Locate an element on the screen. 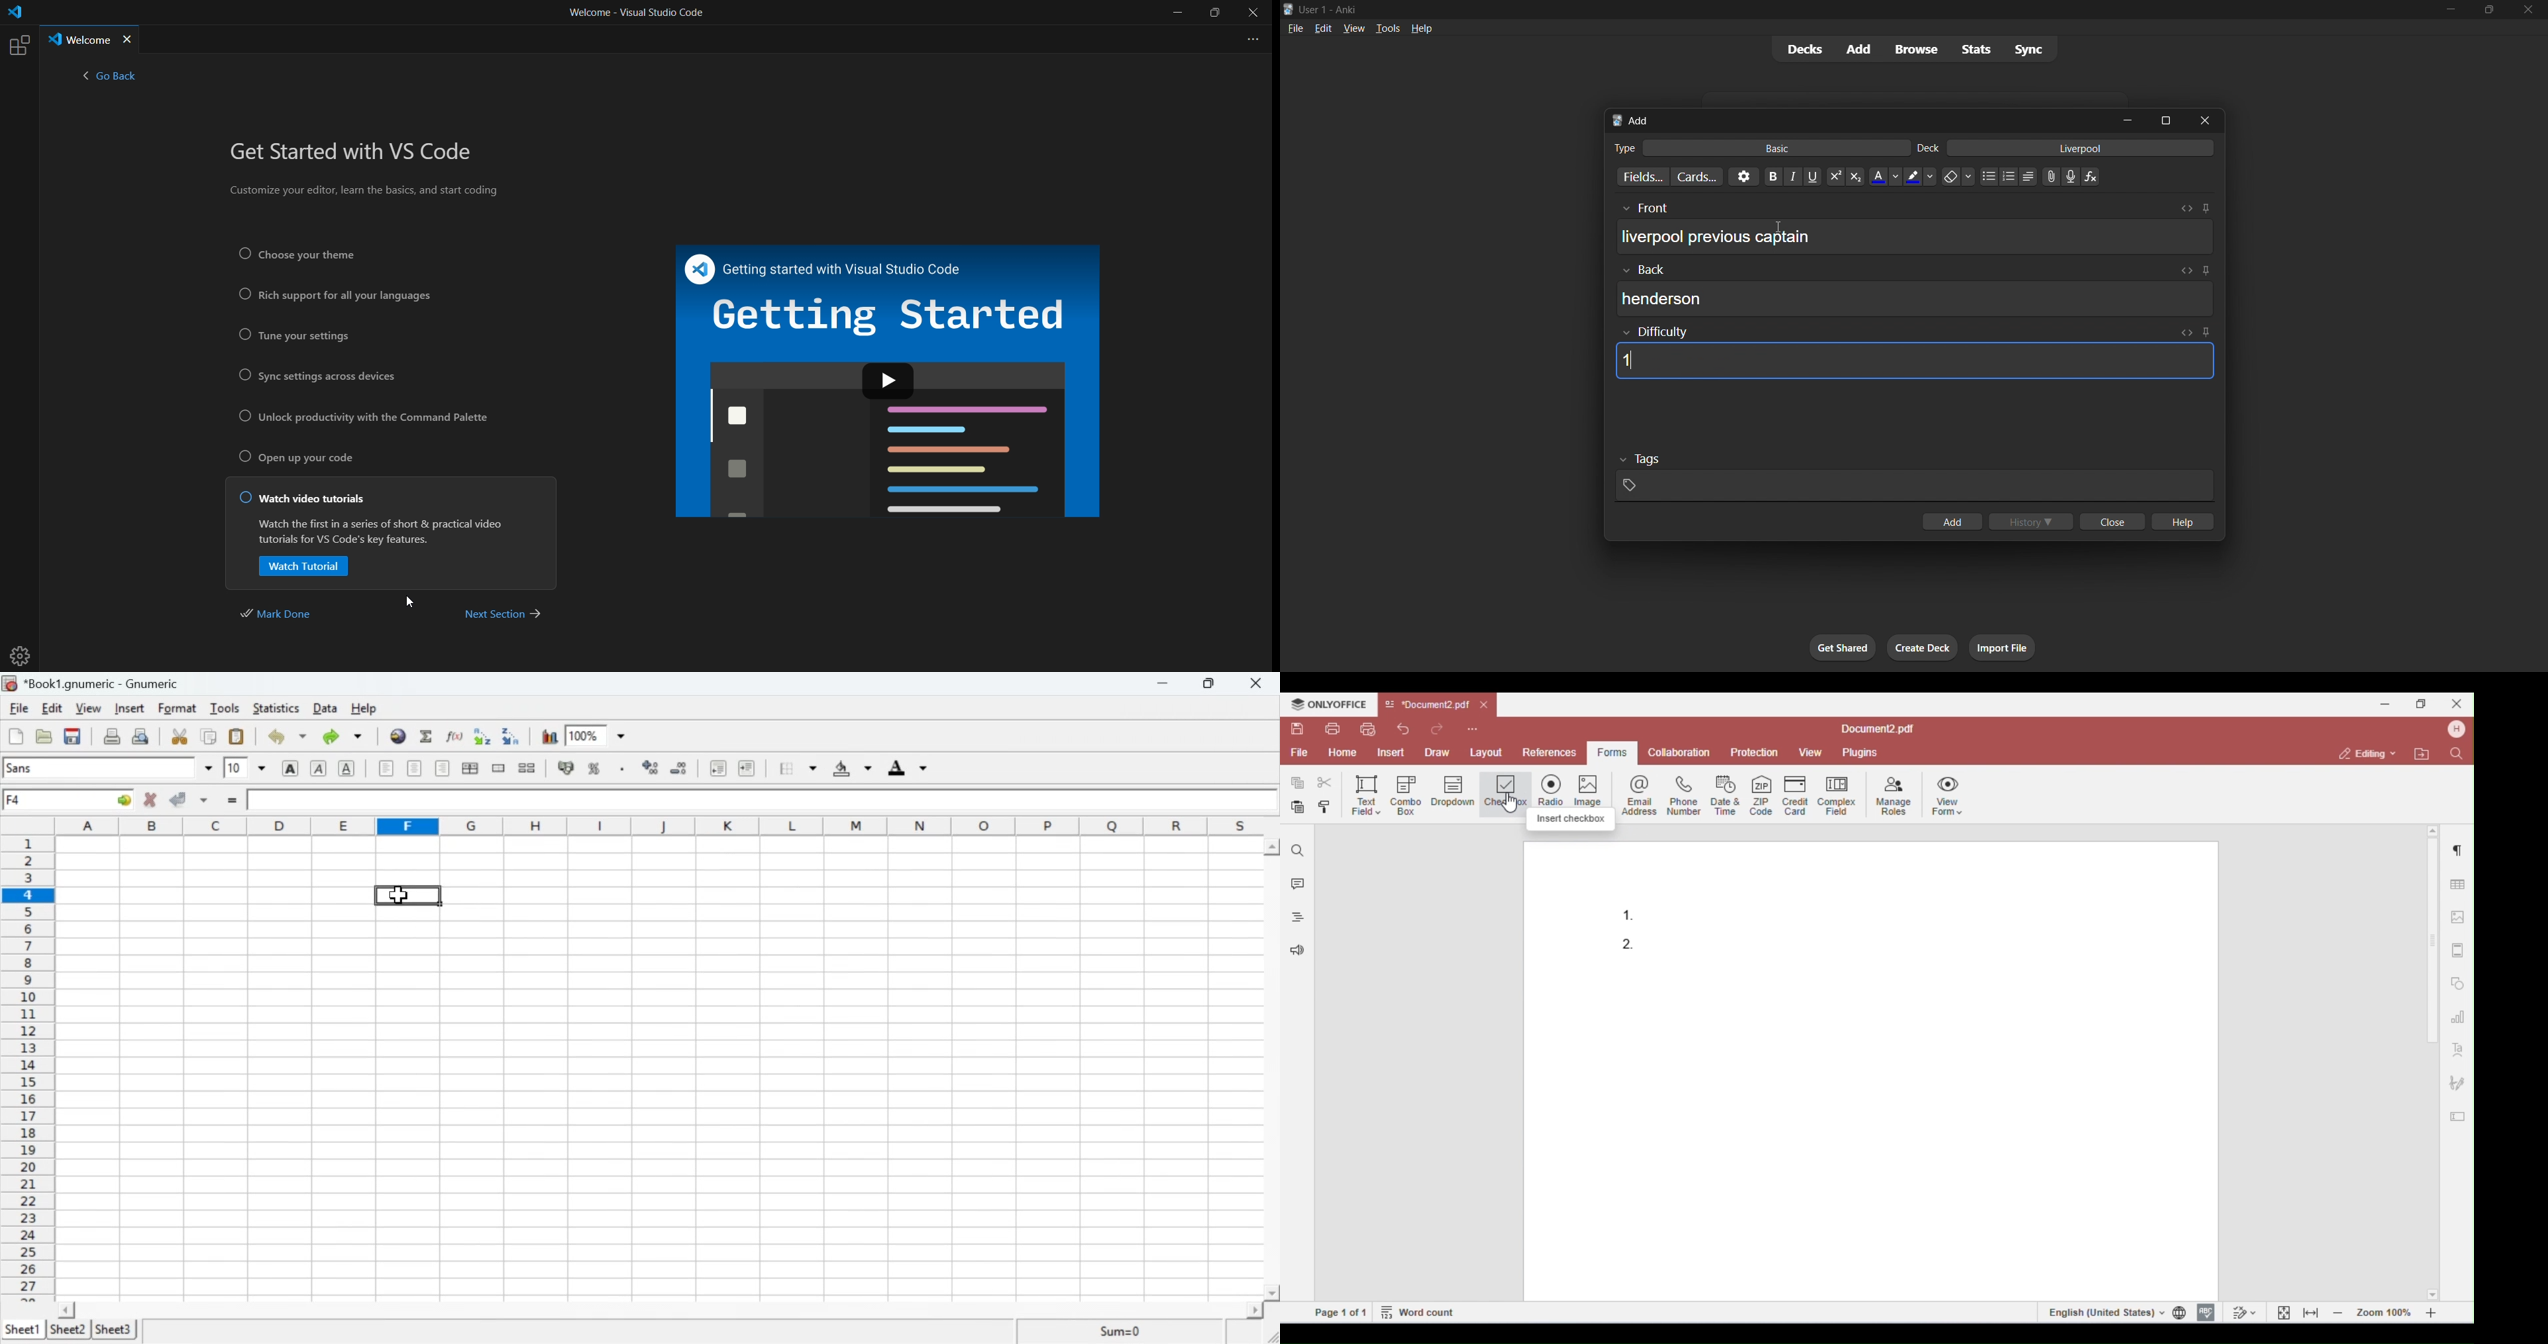 This screenshot has width=2548, height=1344. Print is located at coordinates (110, 736).